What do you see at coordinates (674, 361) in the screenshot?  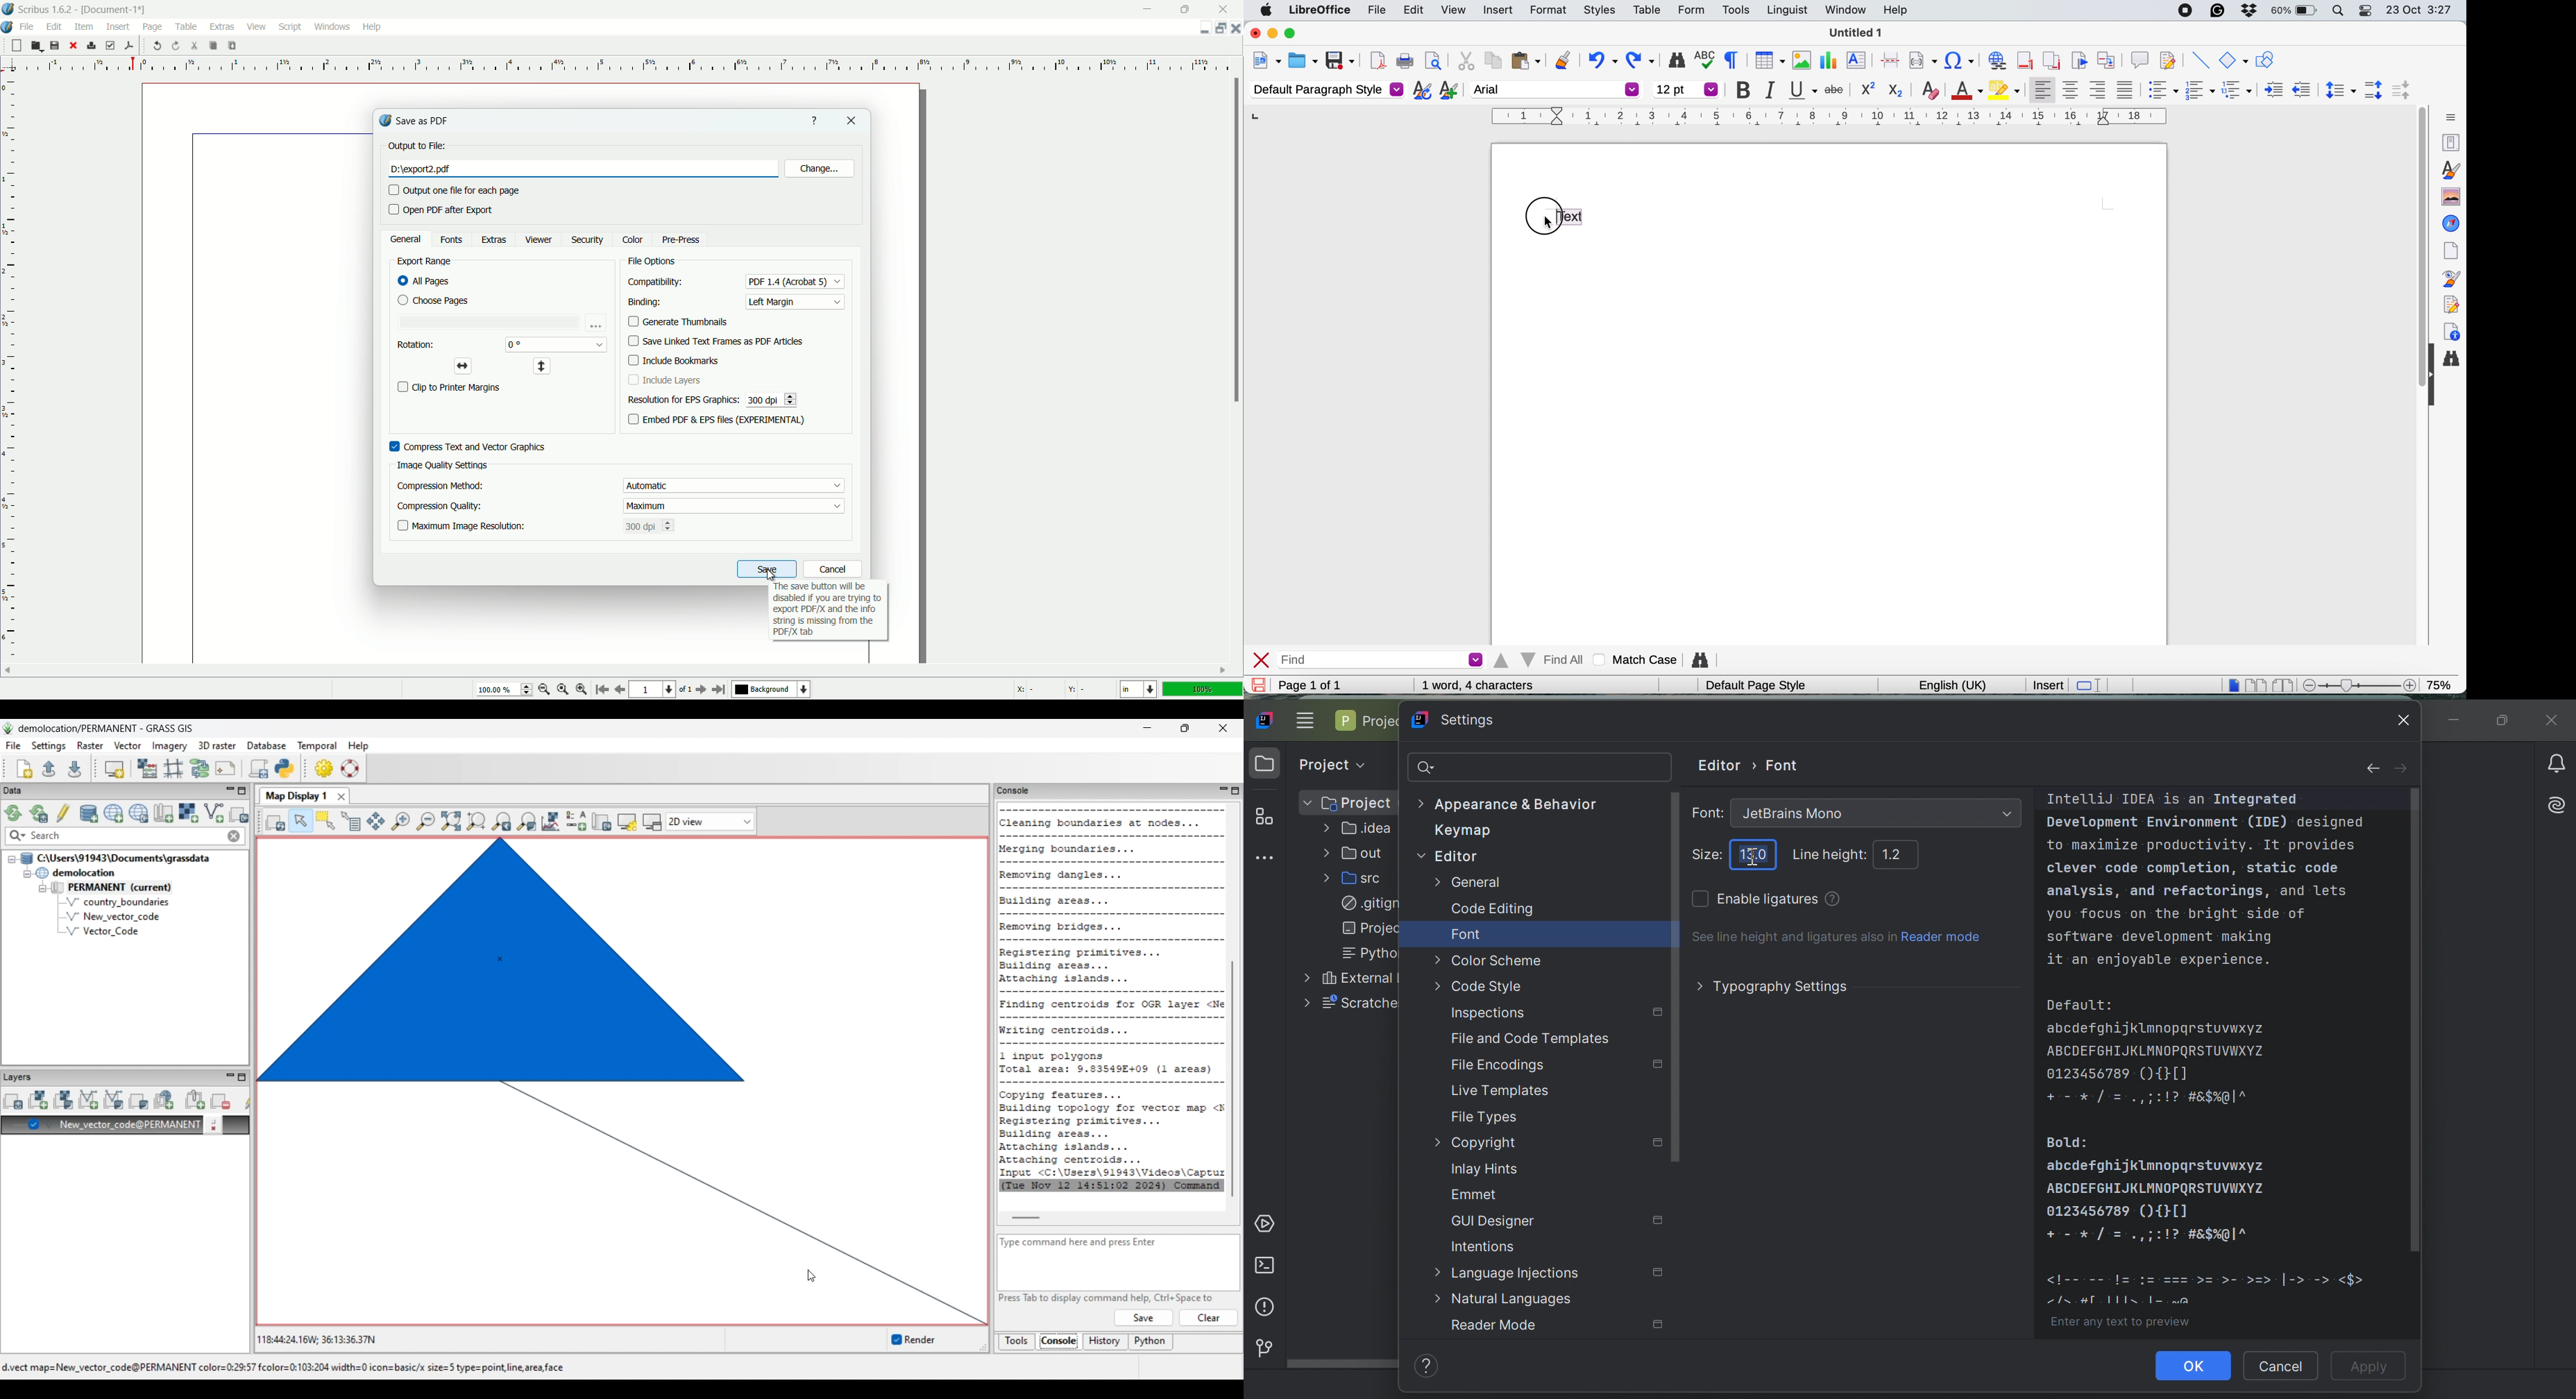 I see `include bookmarks` at bounding box center [674, 361].